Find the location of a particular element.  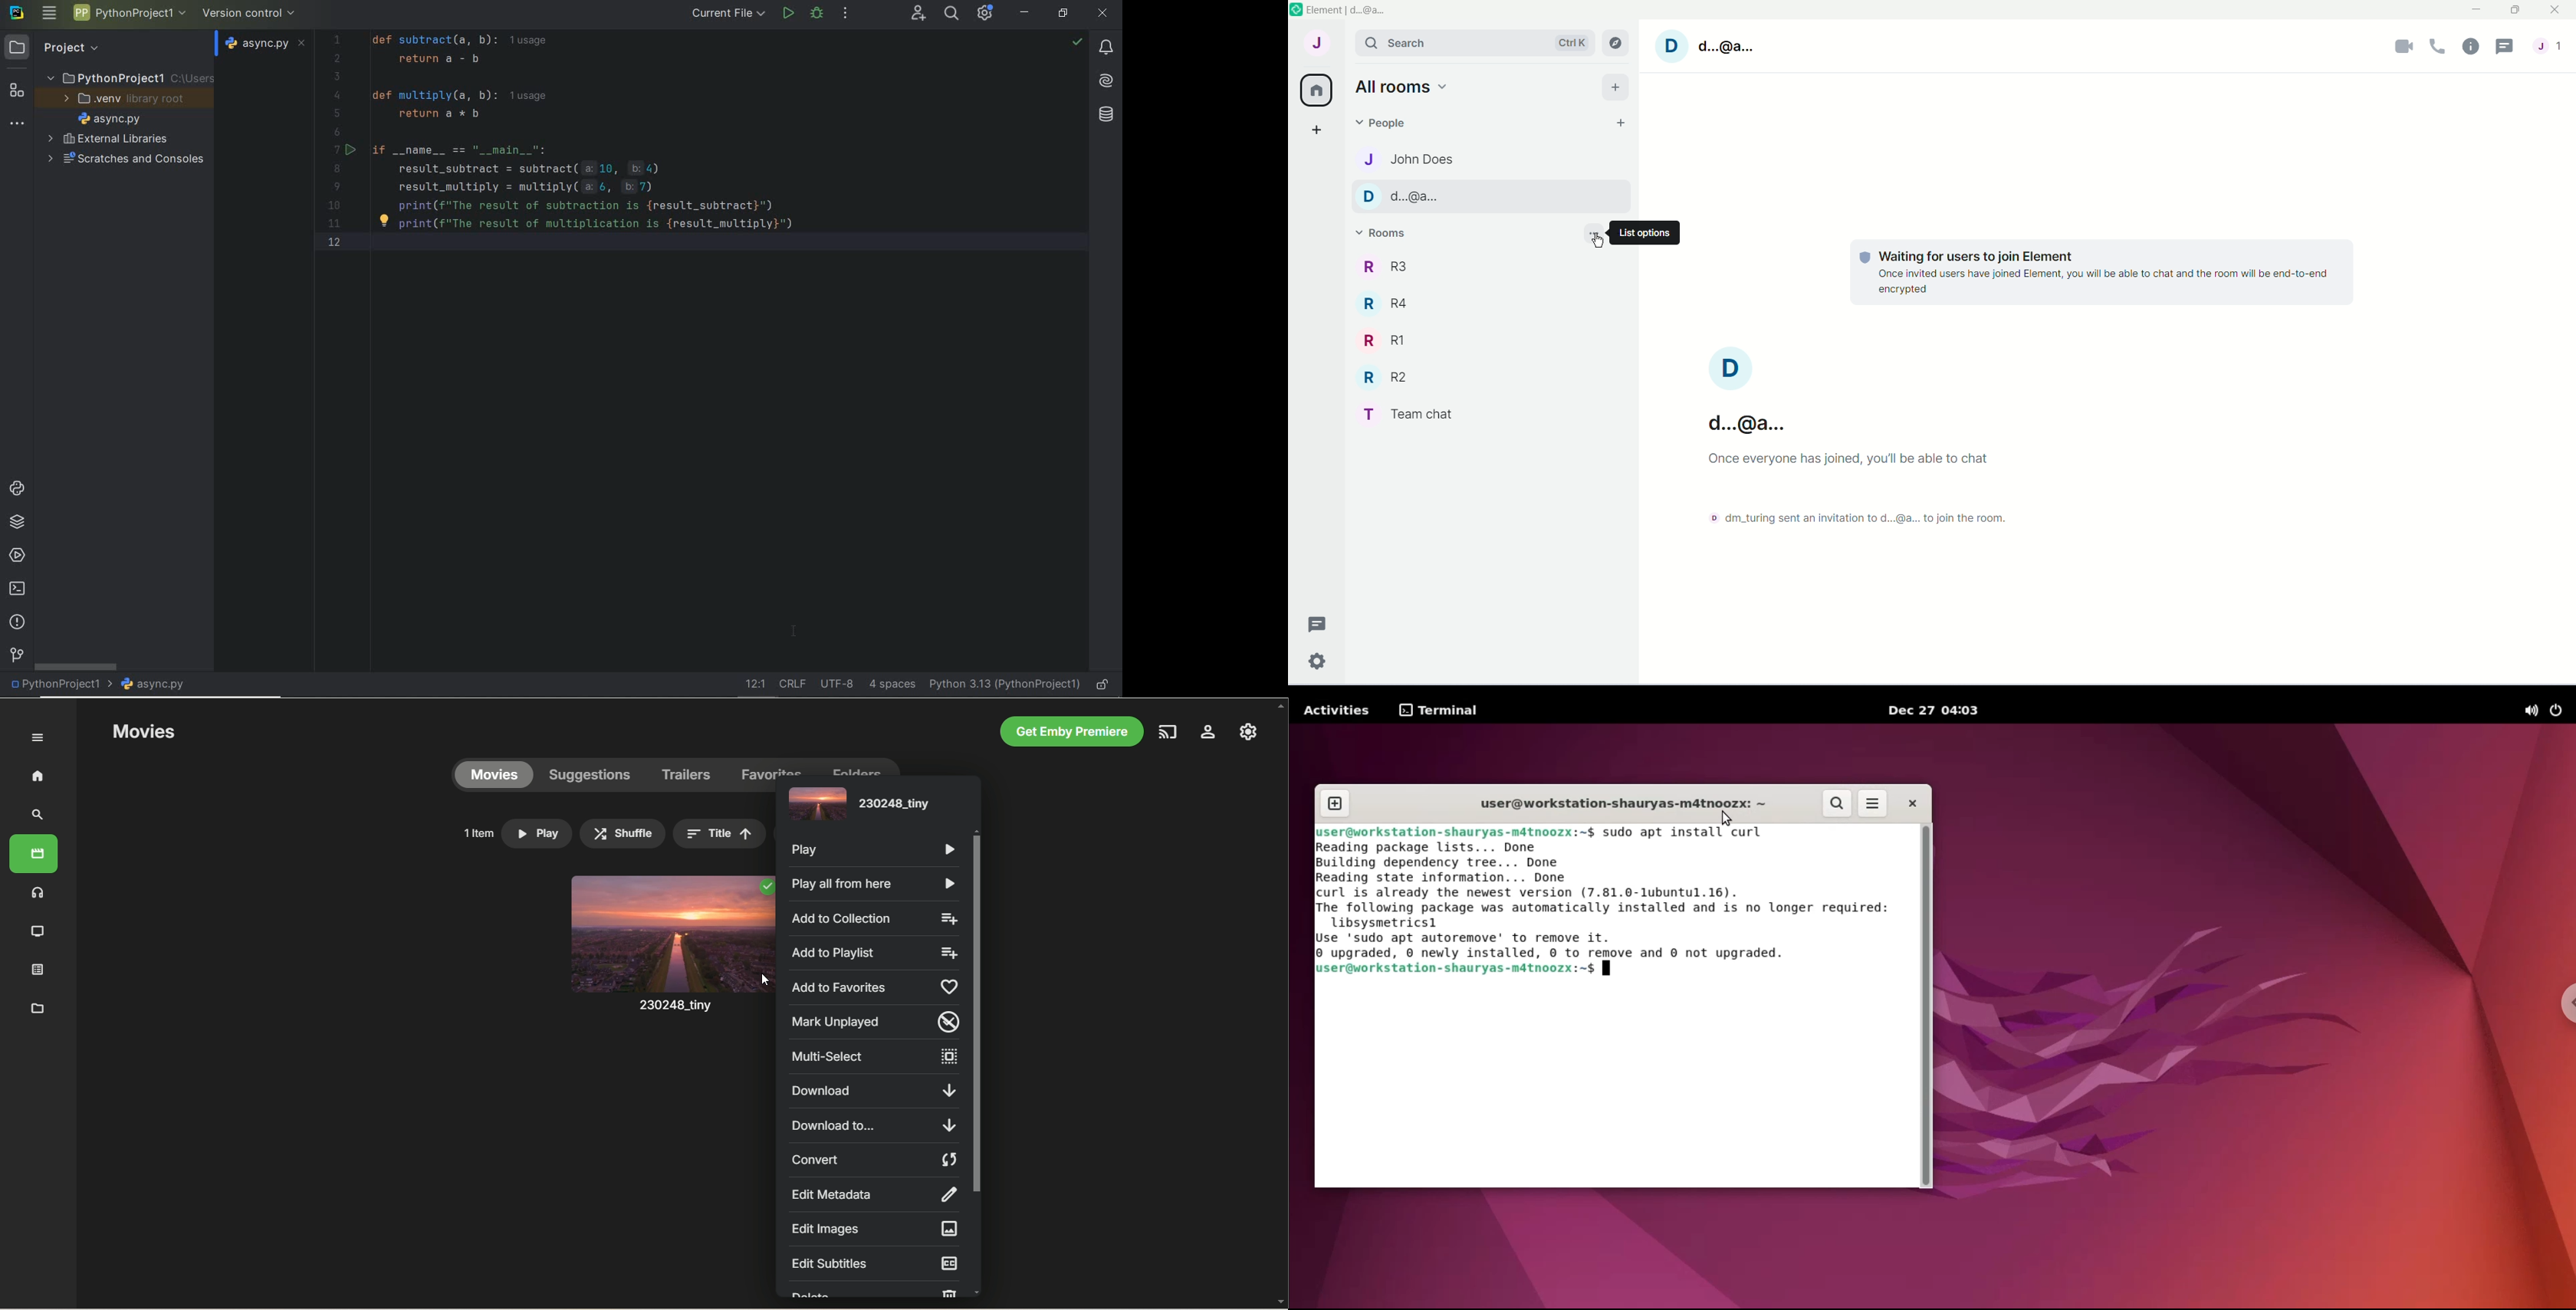

system name is located at coordinates (17, 13).